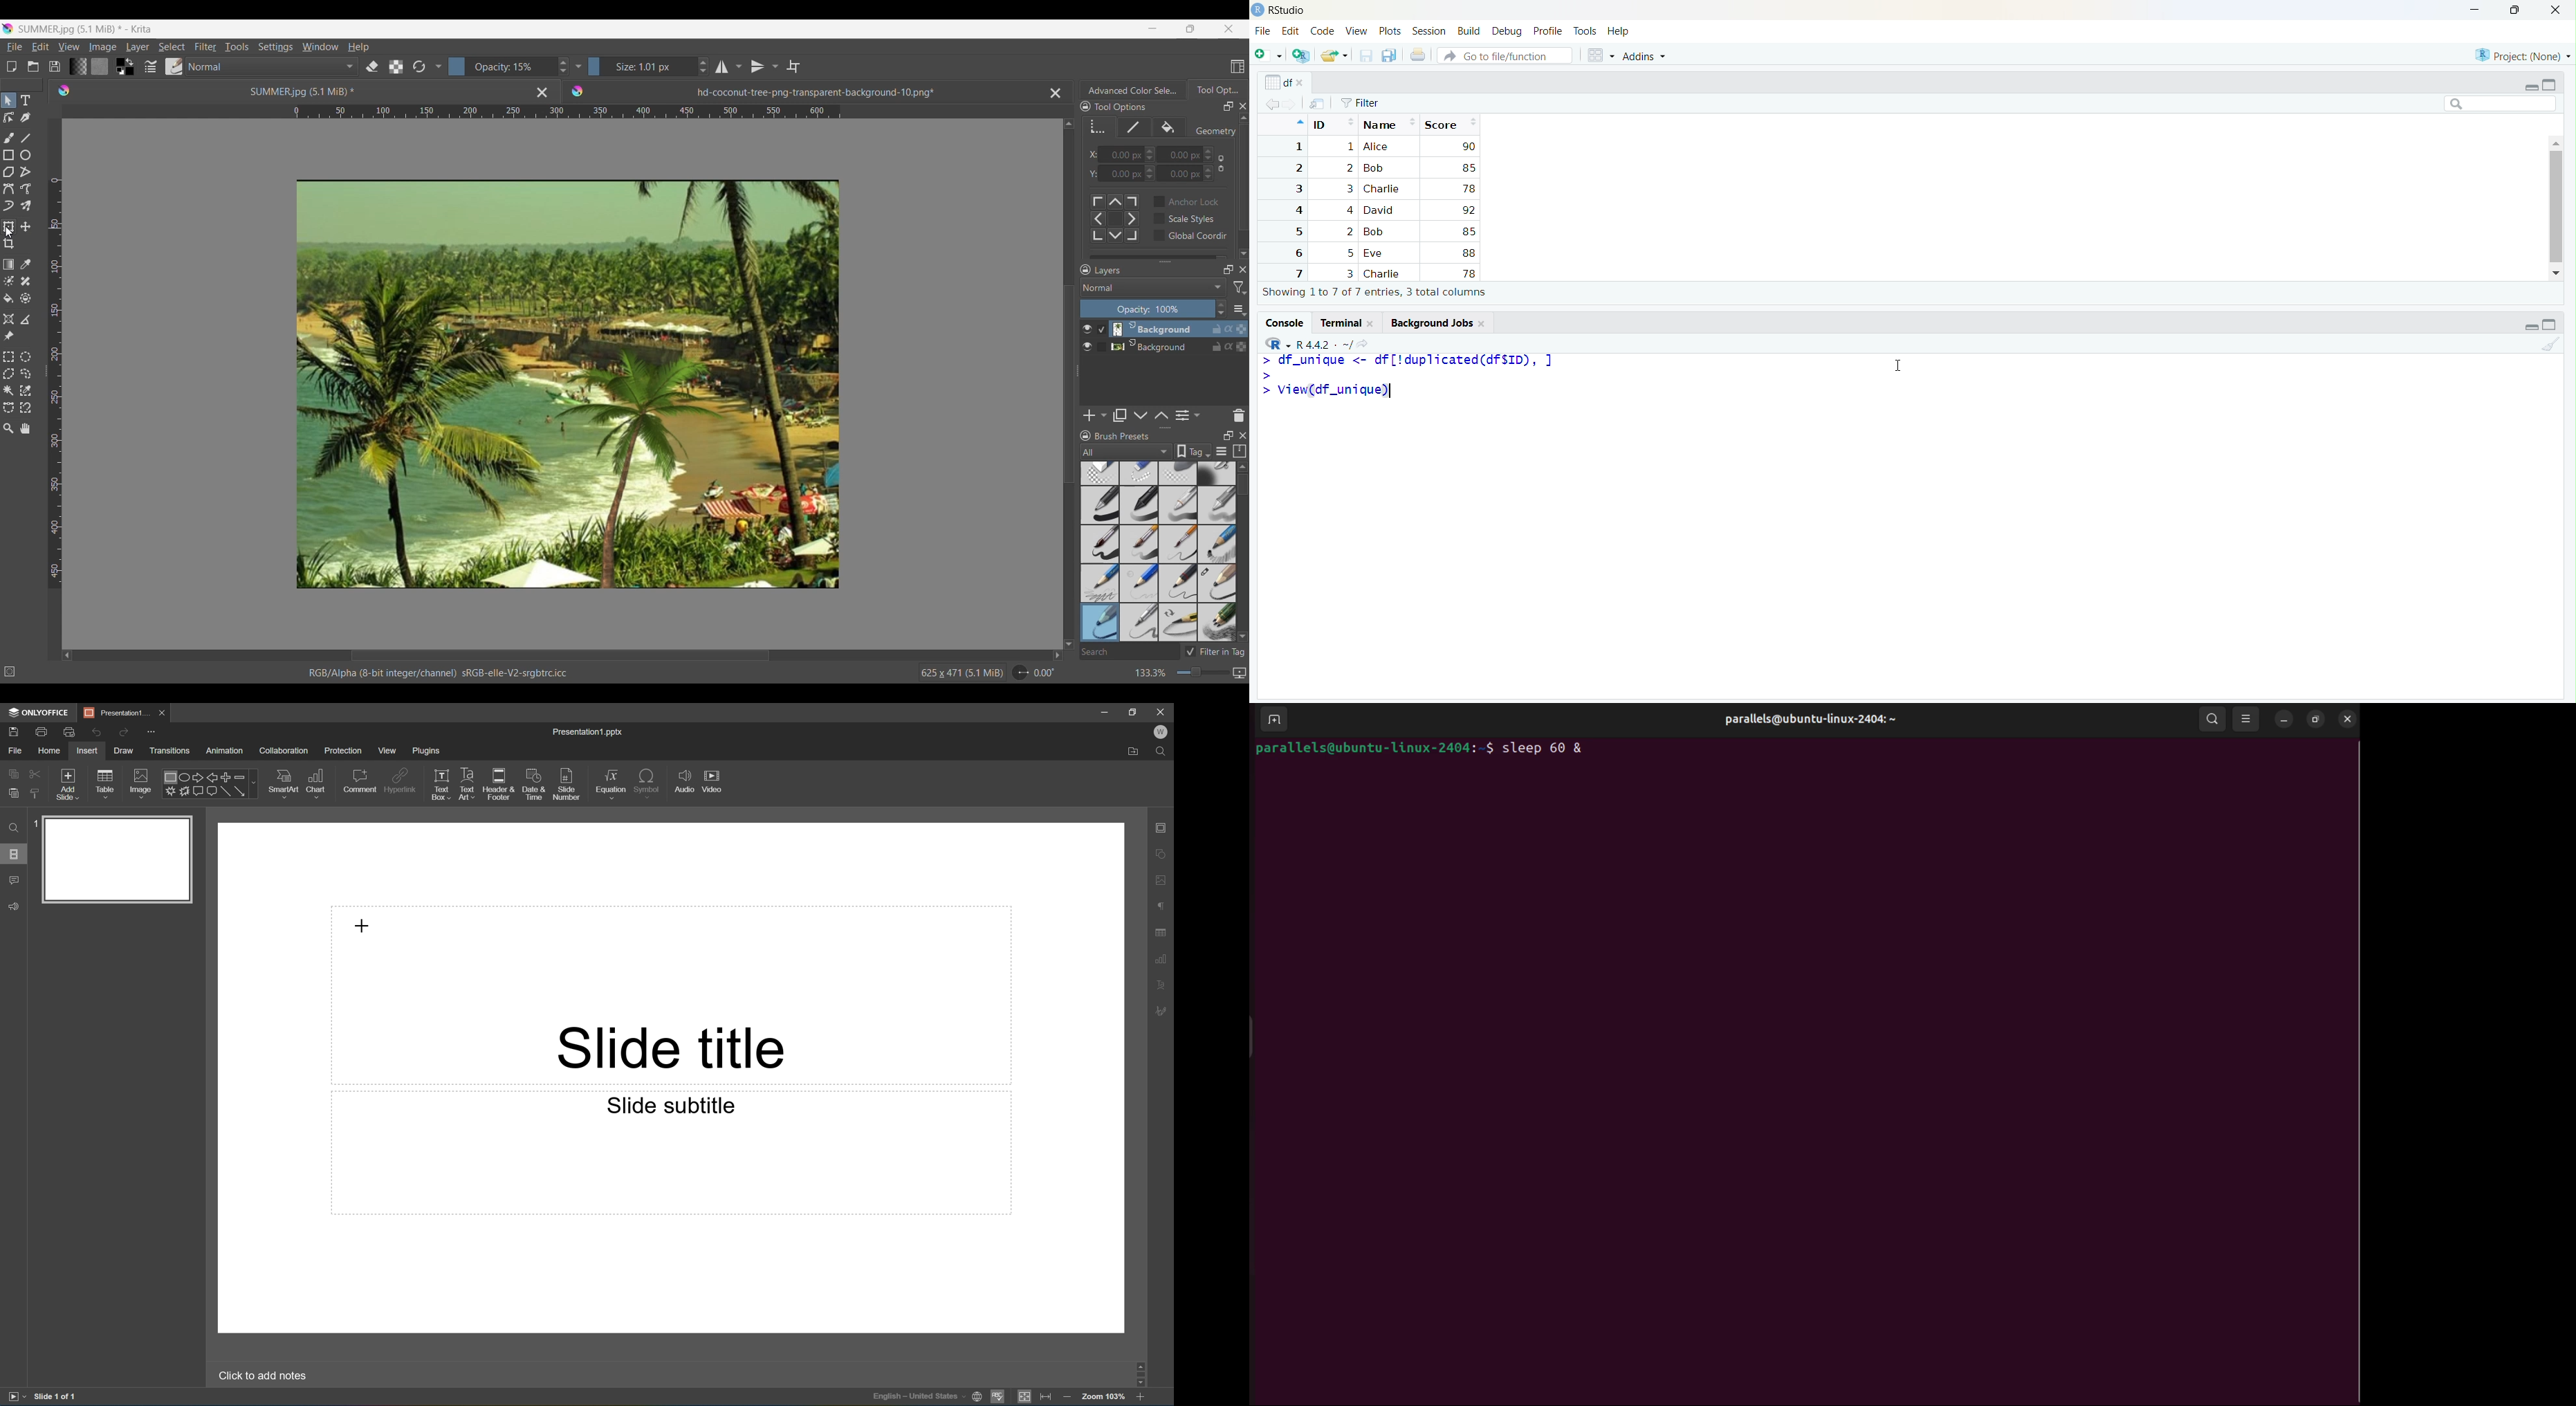  What do you see at coordinates (1548, 32) in the screenshot?
I see `Profile` at bounding box center [1548, 32].